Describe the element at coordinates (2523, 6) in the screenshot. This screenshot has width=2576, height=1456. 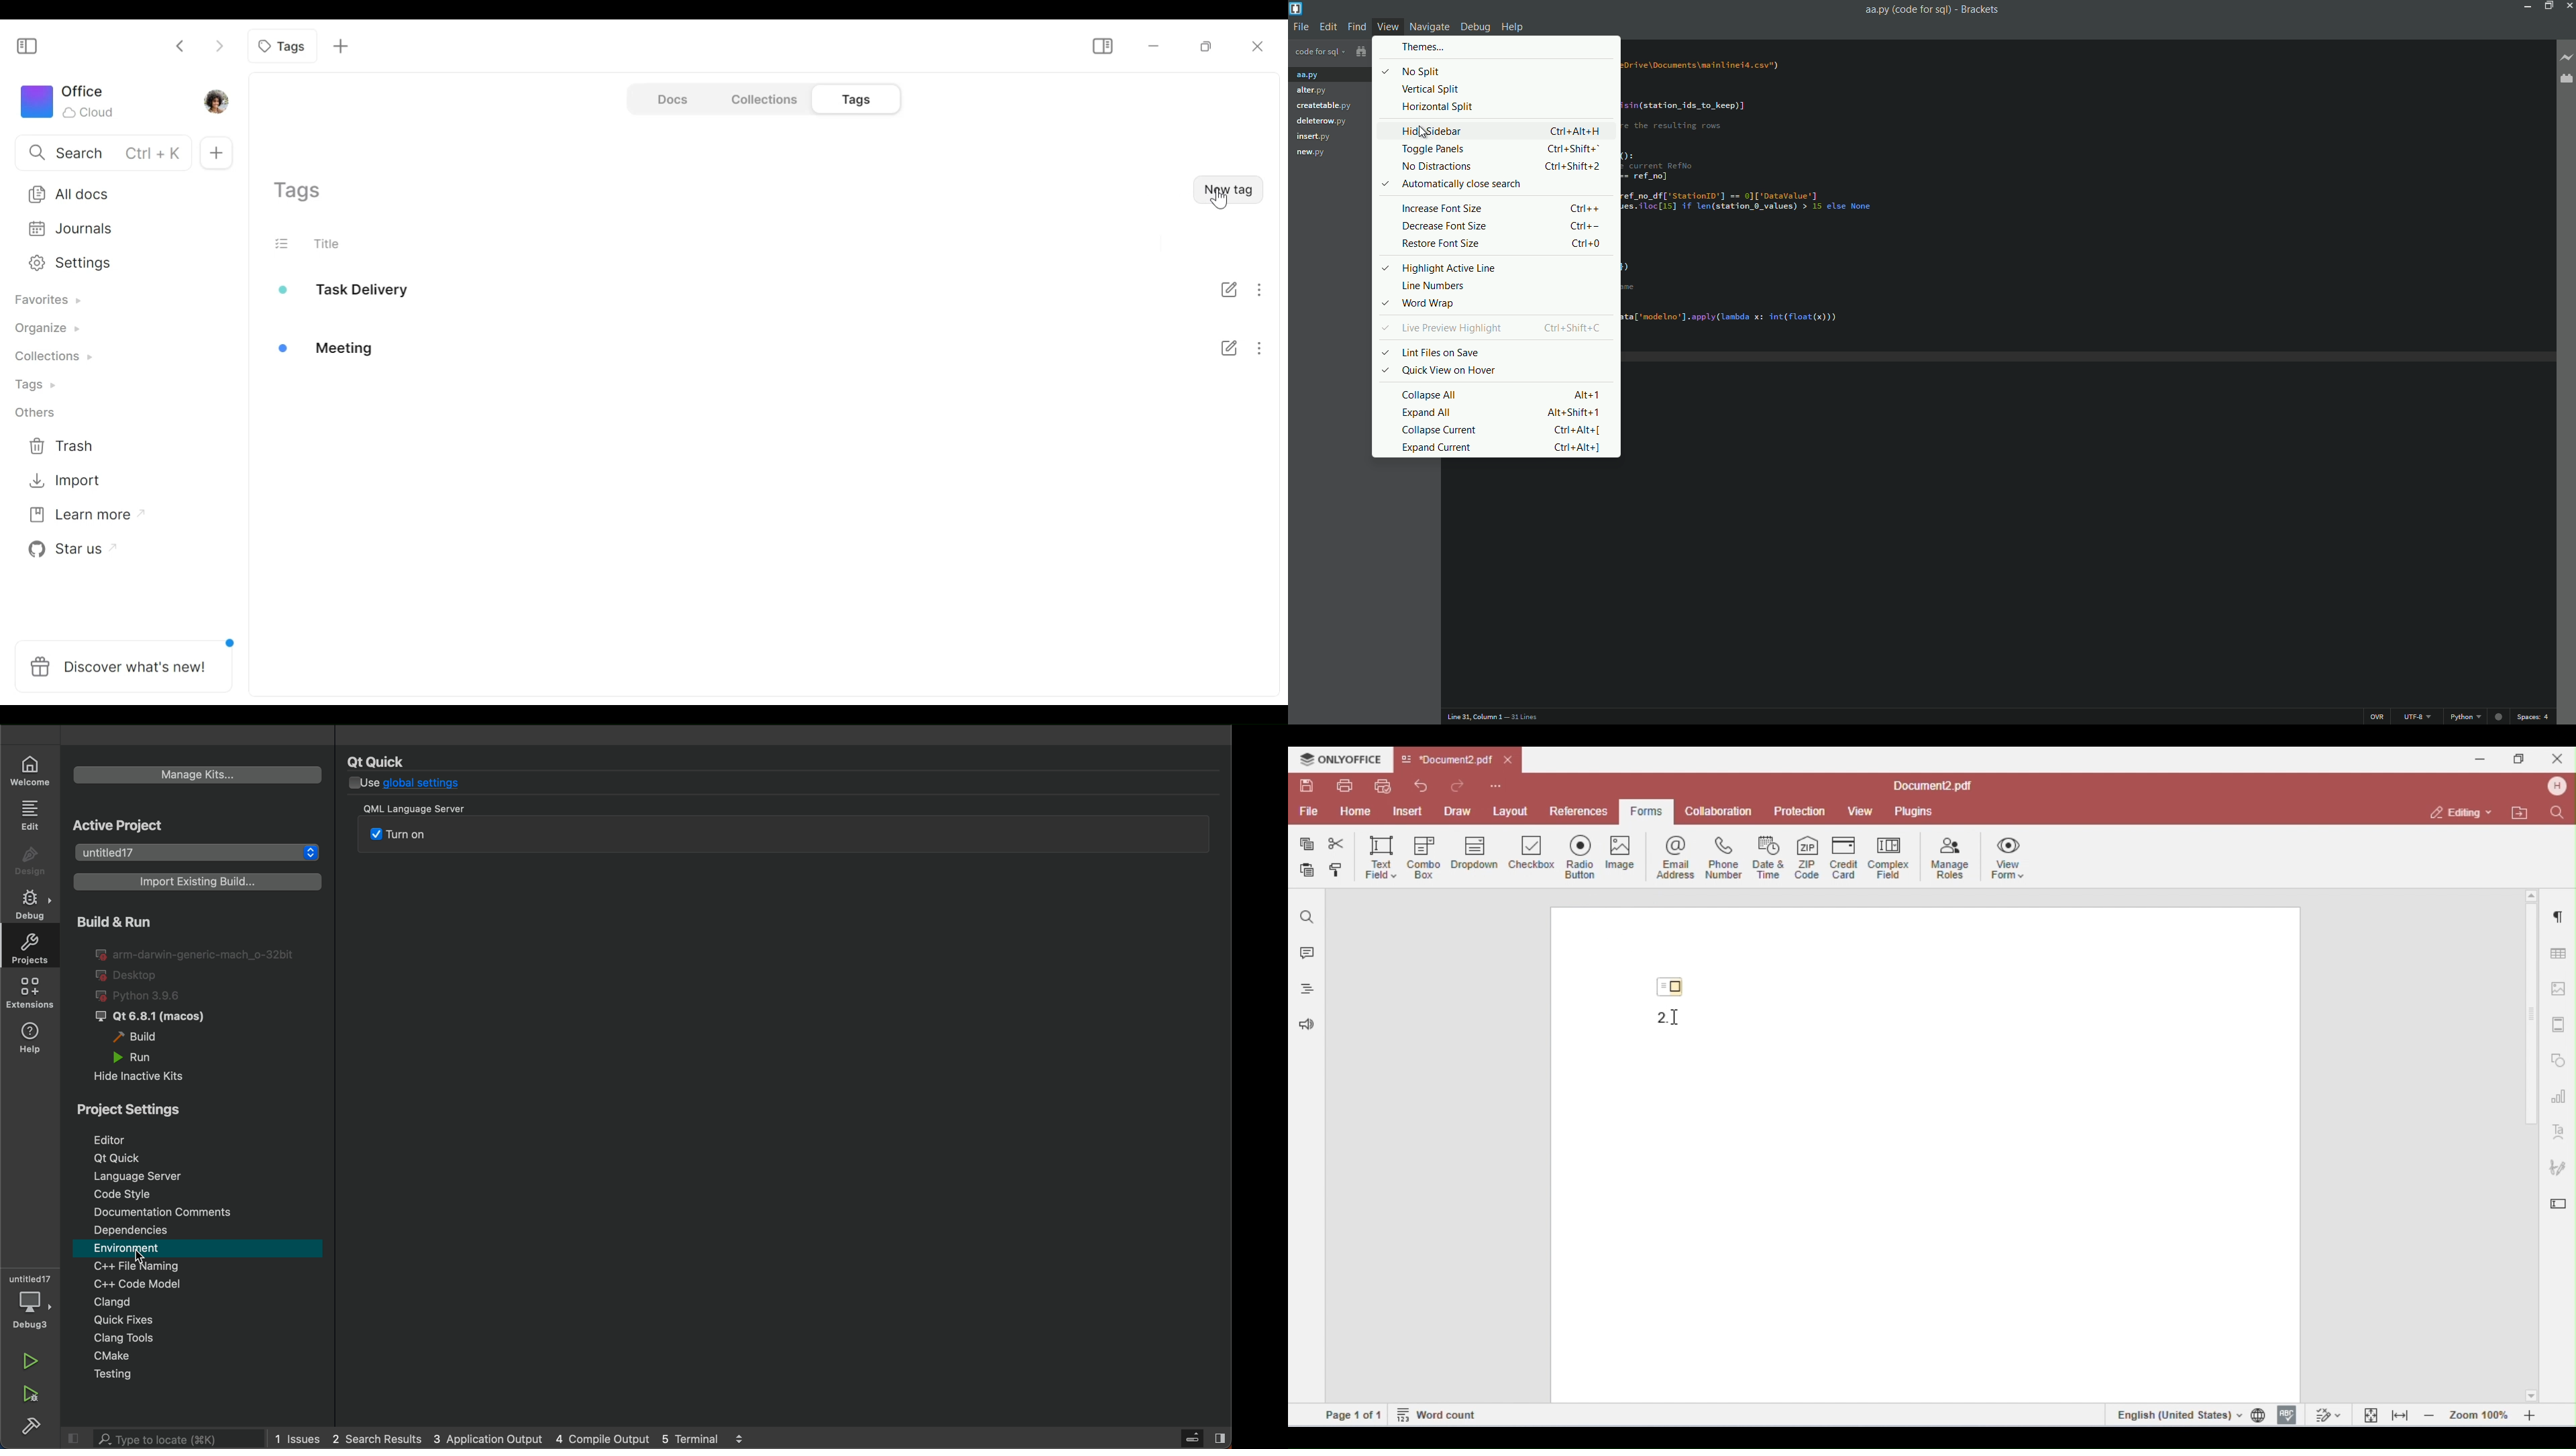
I see `minimize button` at that location.